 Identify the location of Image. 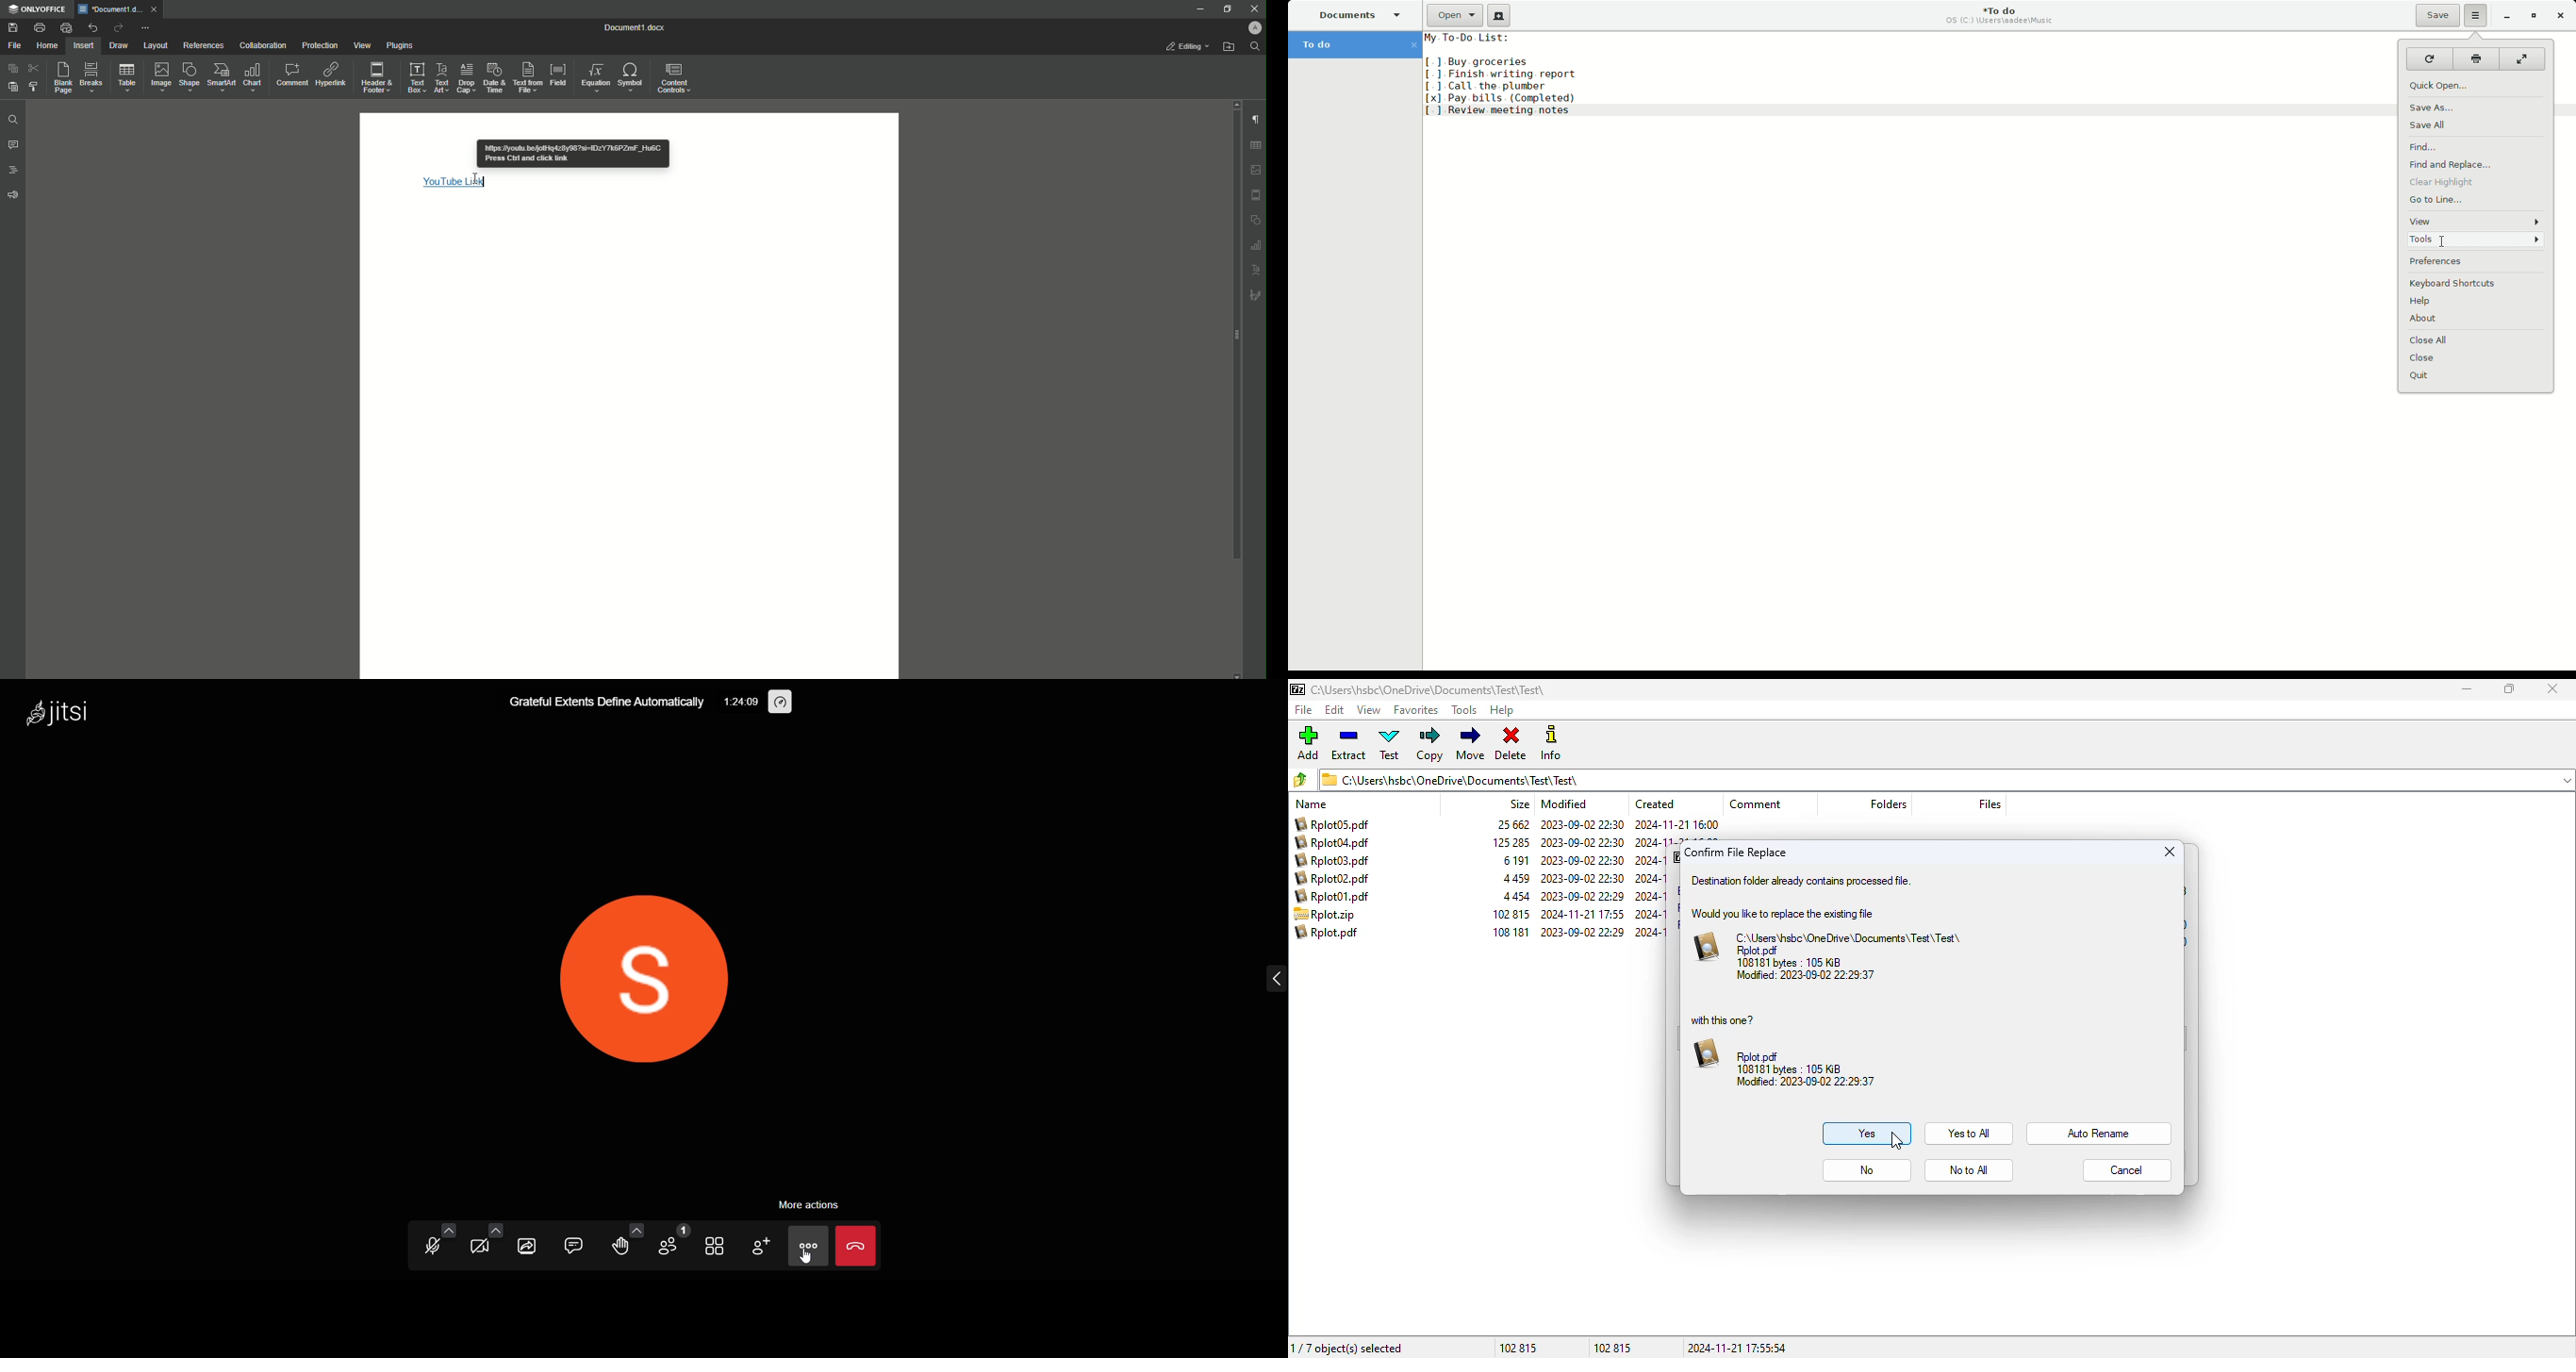
(162, 77).